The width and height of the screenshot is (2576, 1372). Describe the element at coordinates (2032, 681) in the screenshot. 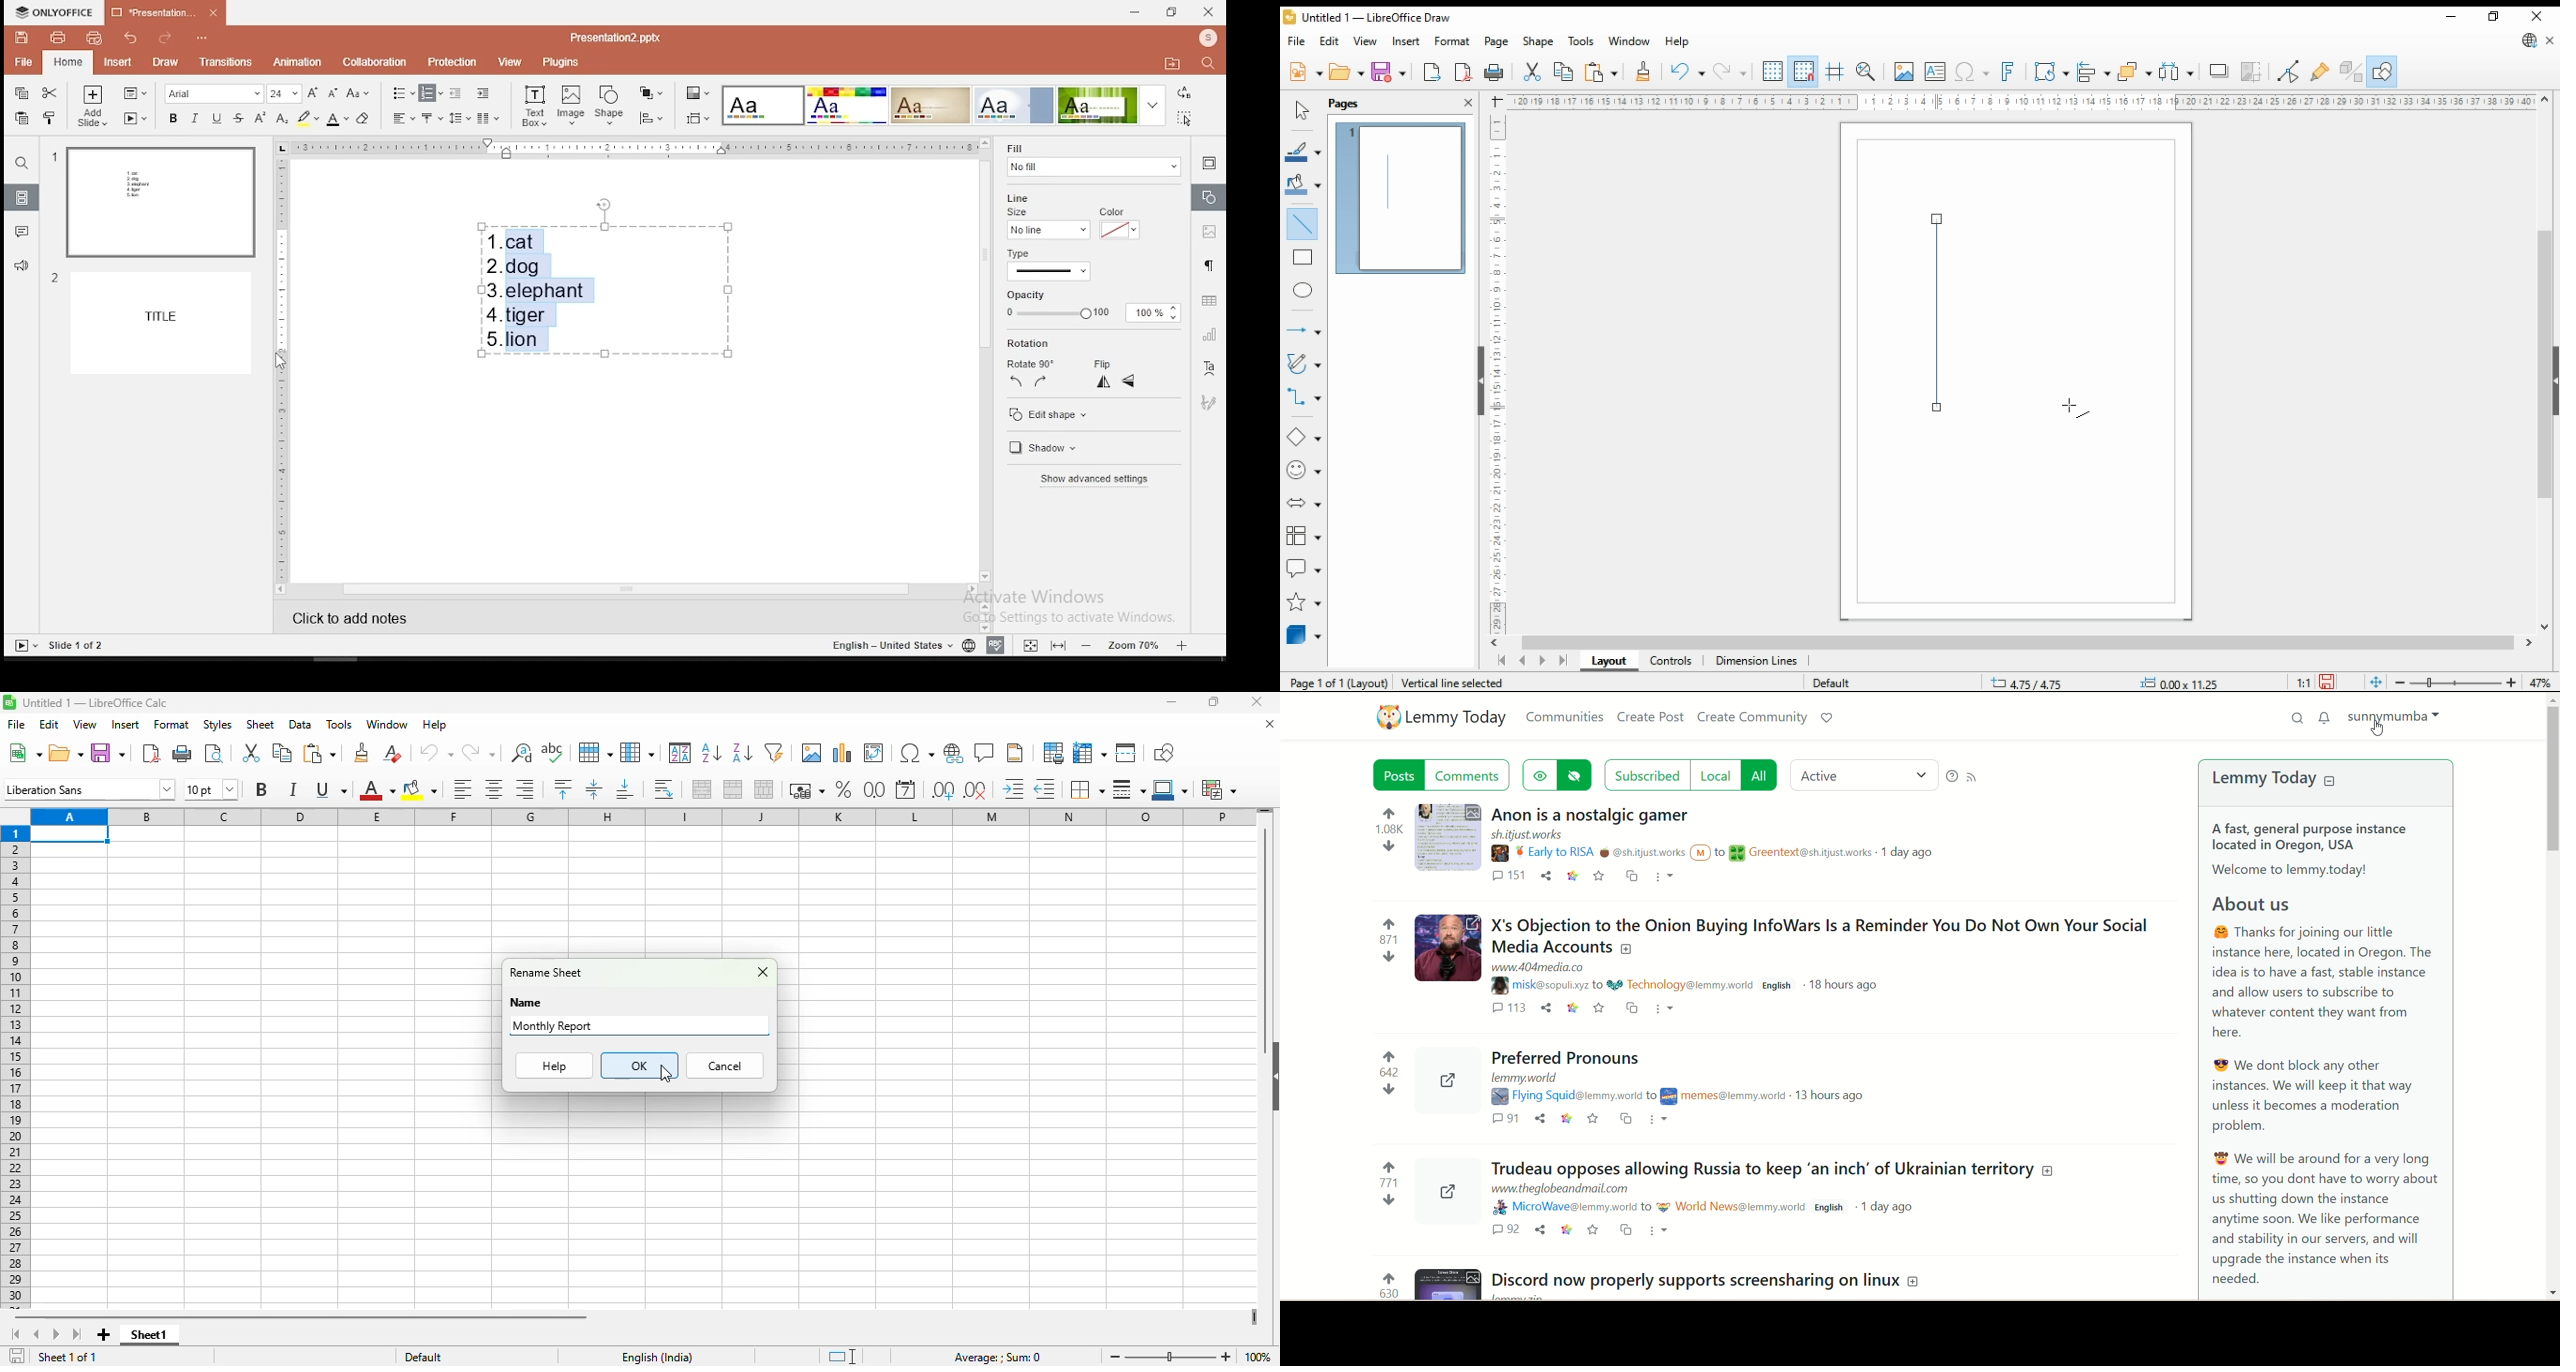

I see `screen size` at that location.